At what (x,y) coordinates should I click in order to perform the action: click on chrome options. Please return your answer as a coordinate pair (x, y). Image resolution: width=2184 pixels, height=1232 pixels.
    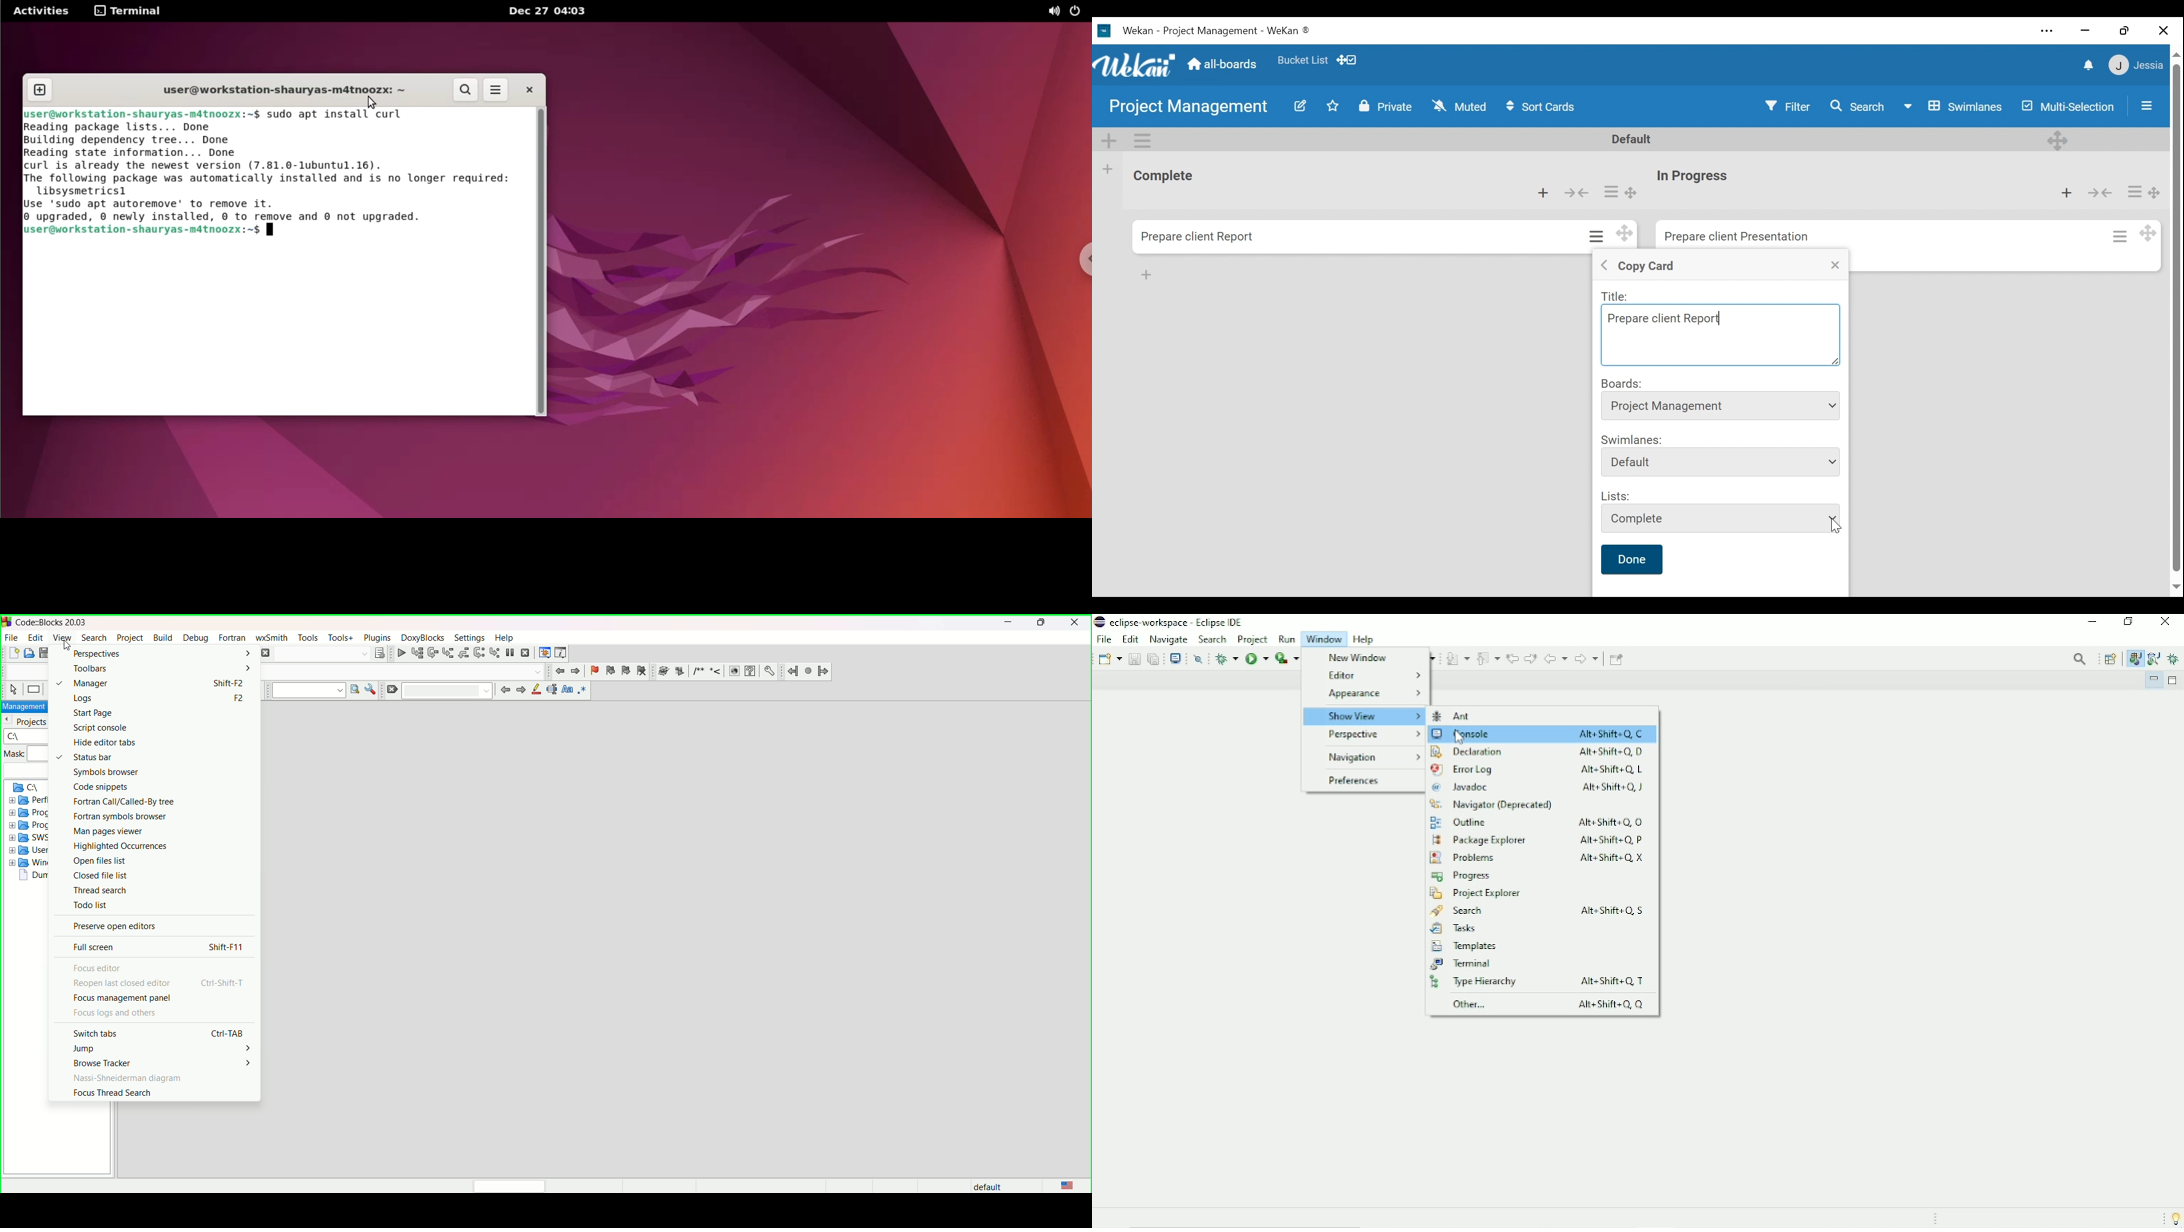
    Looking at the image, I should click on (1082, 260).